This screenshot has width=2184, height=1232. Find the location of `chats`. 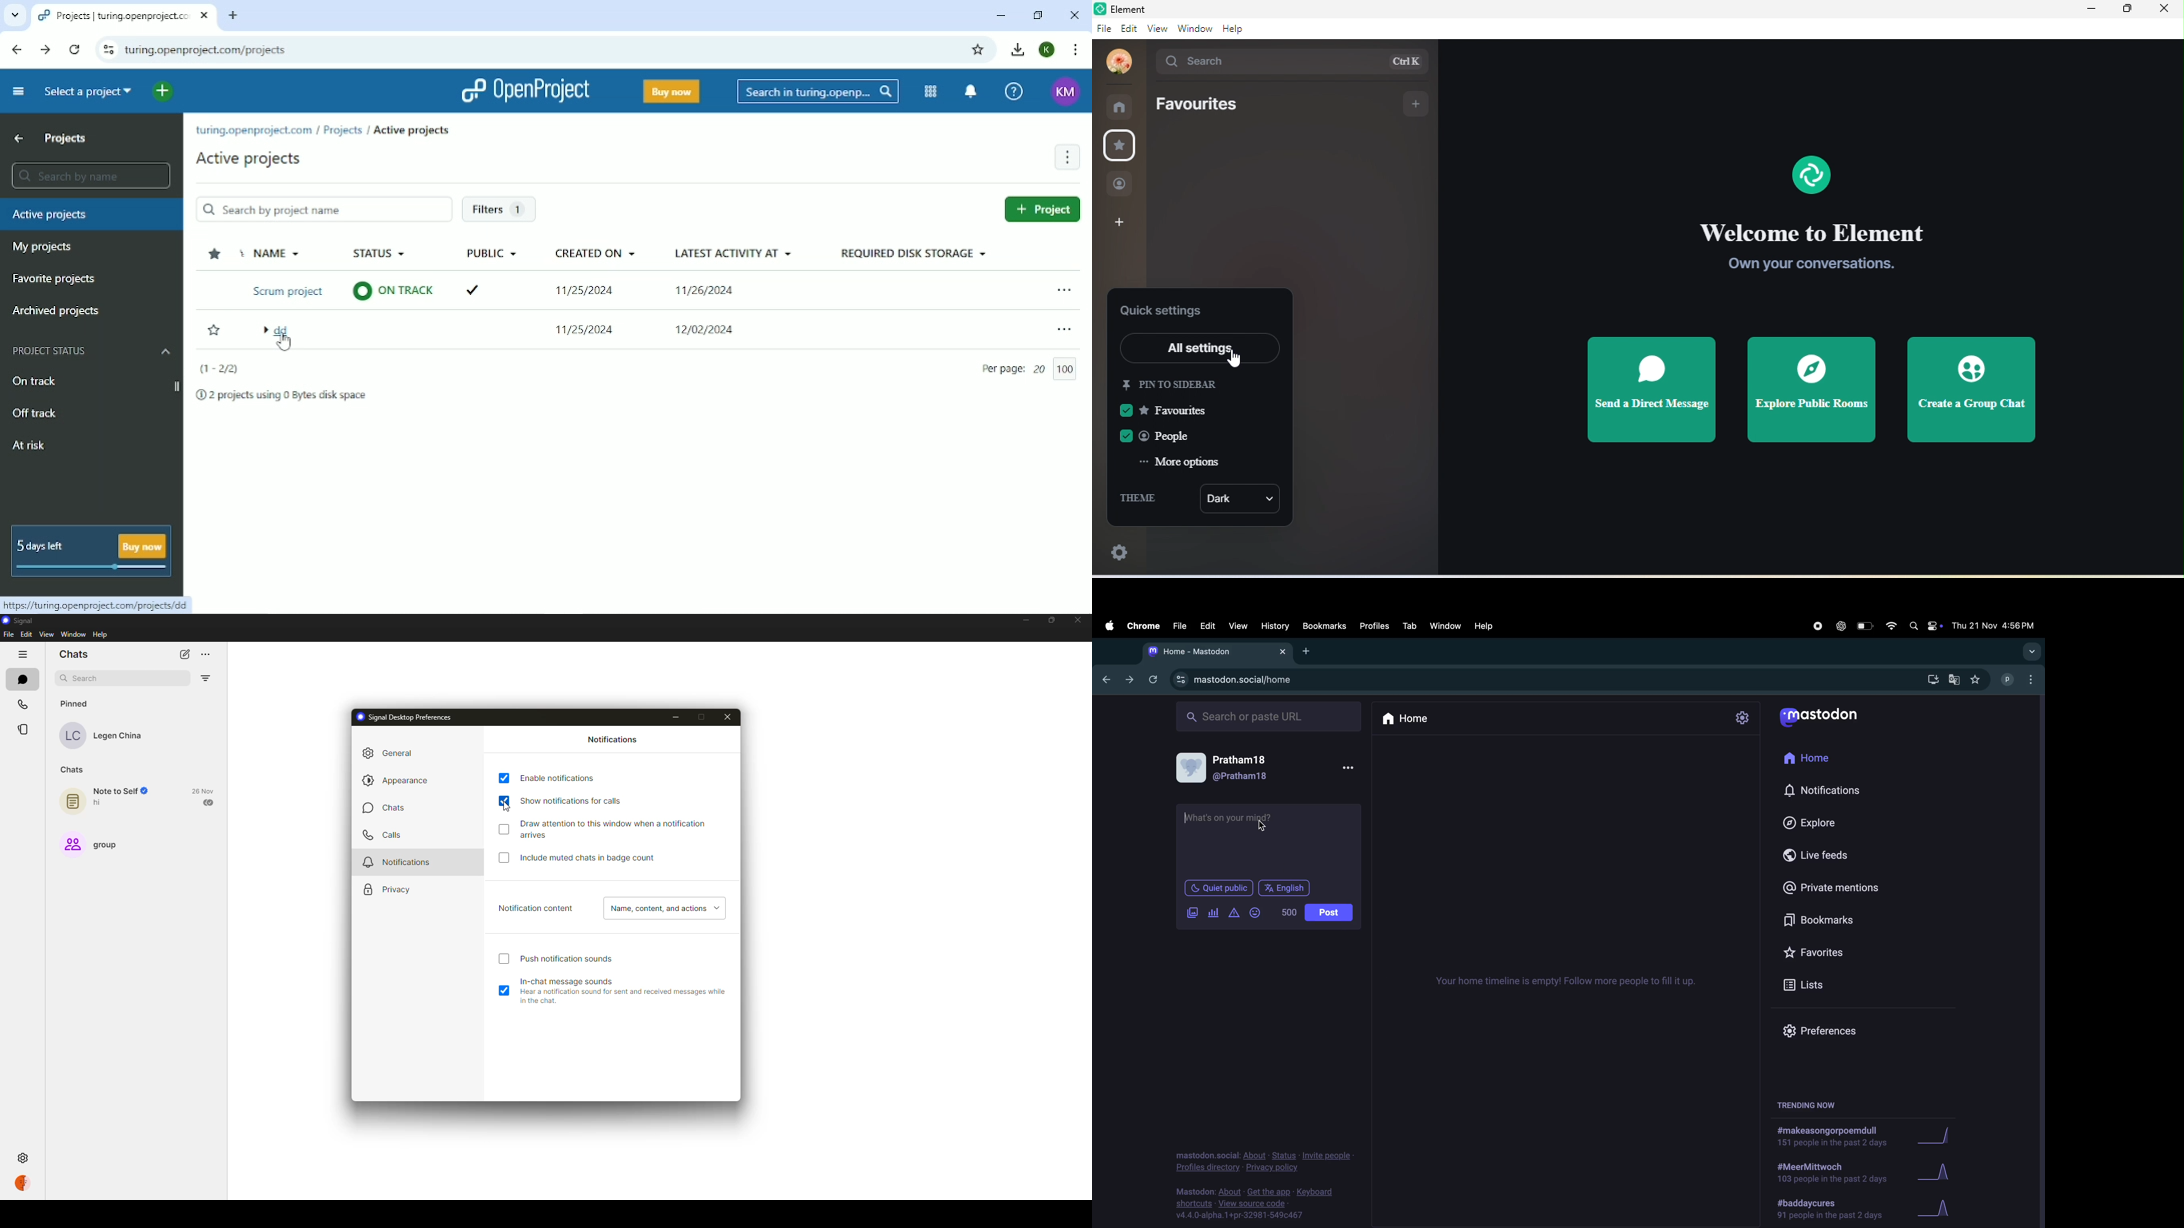

chats is located at coordinates (23, 679).